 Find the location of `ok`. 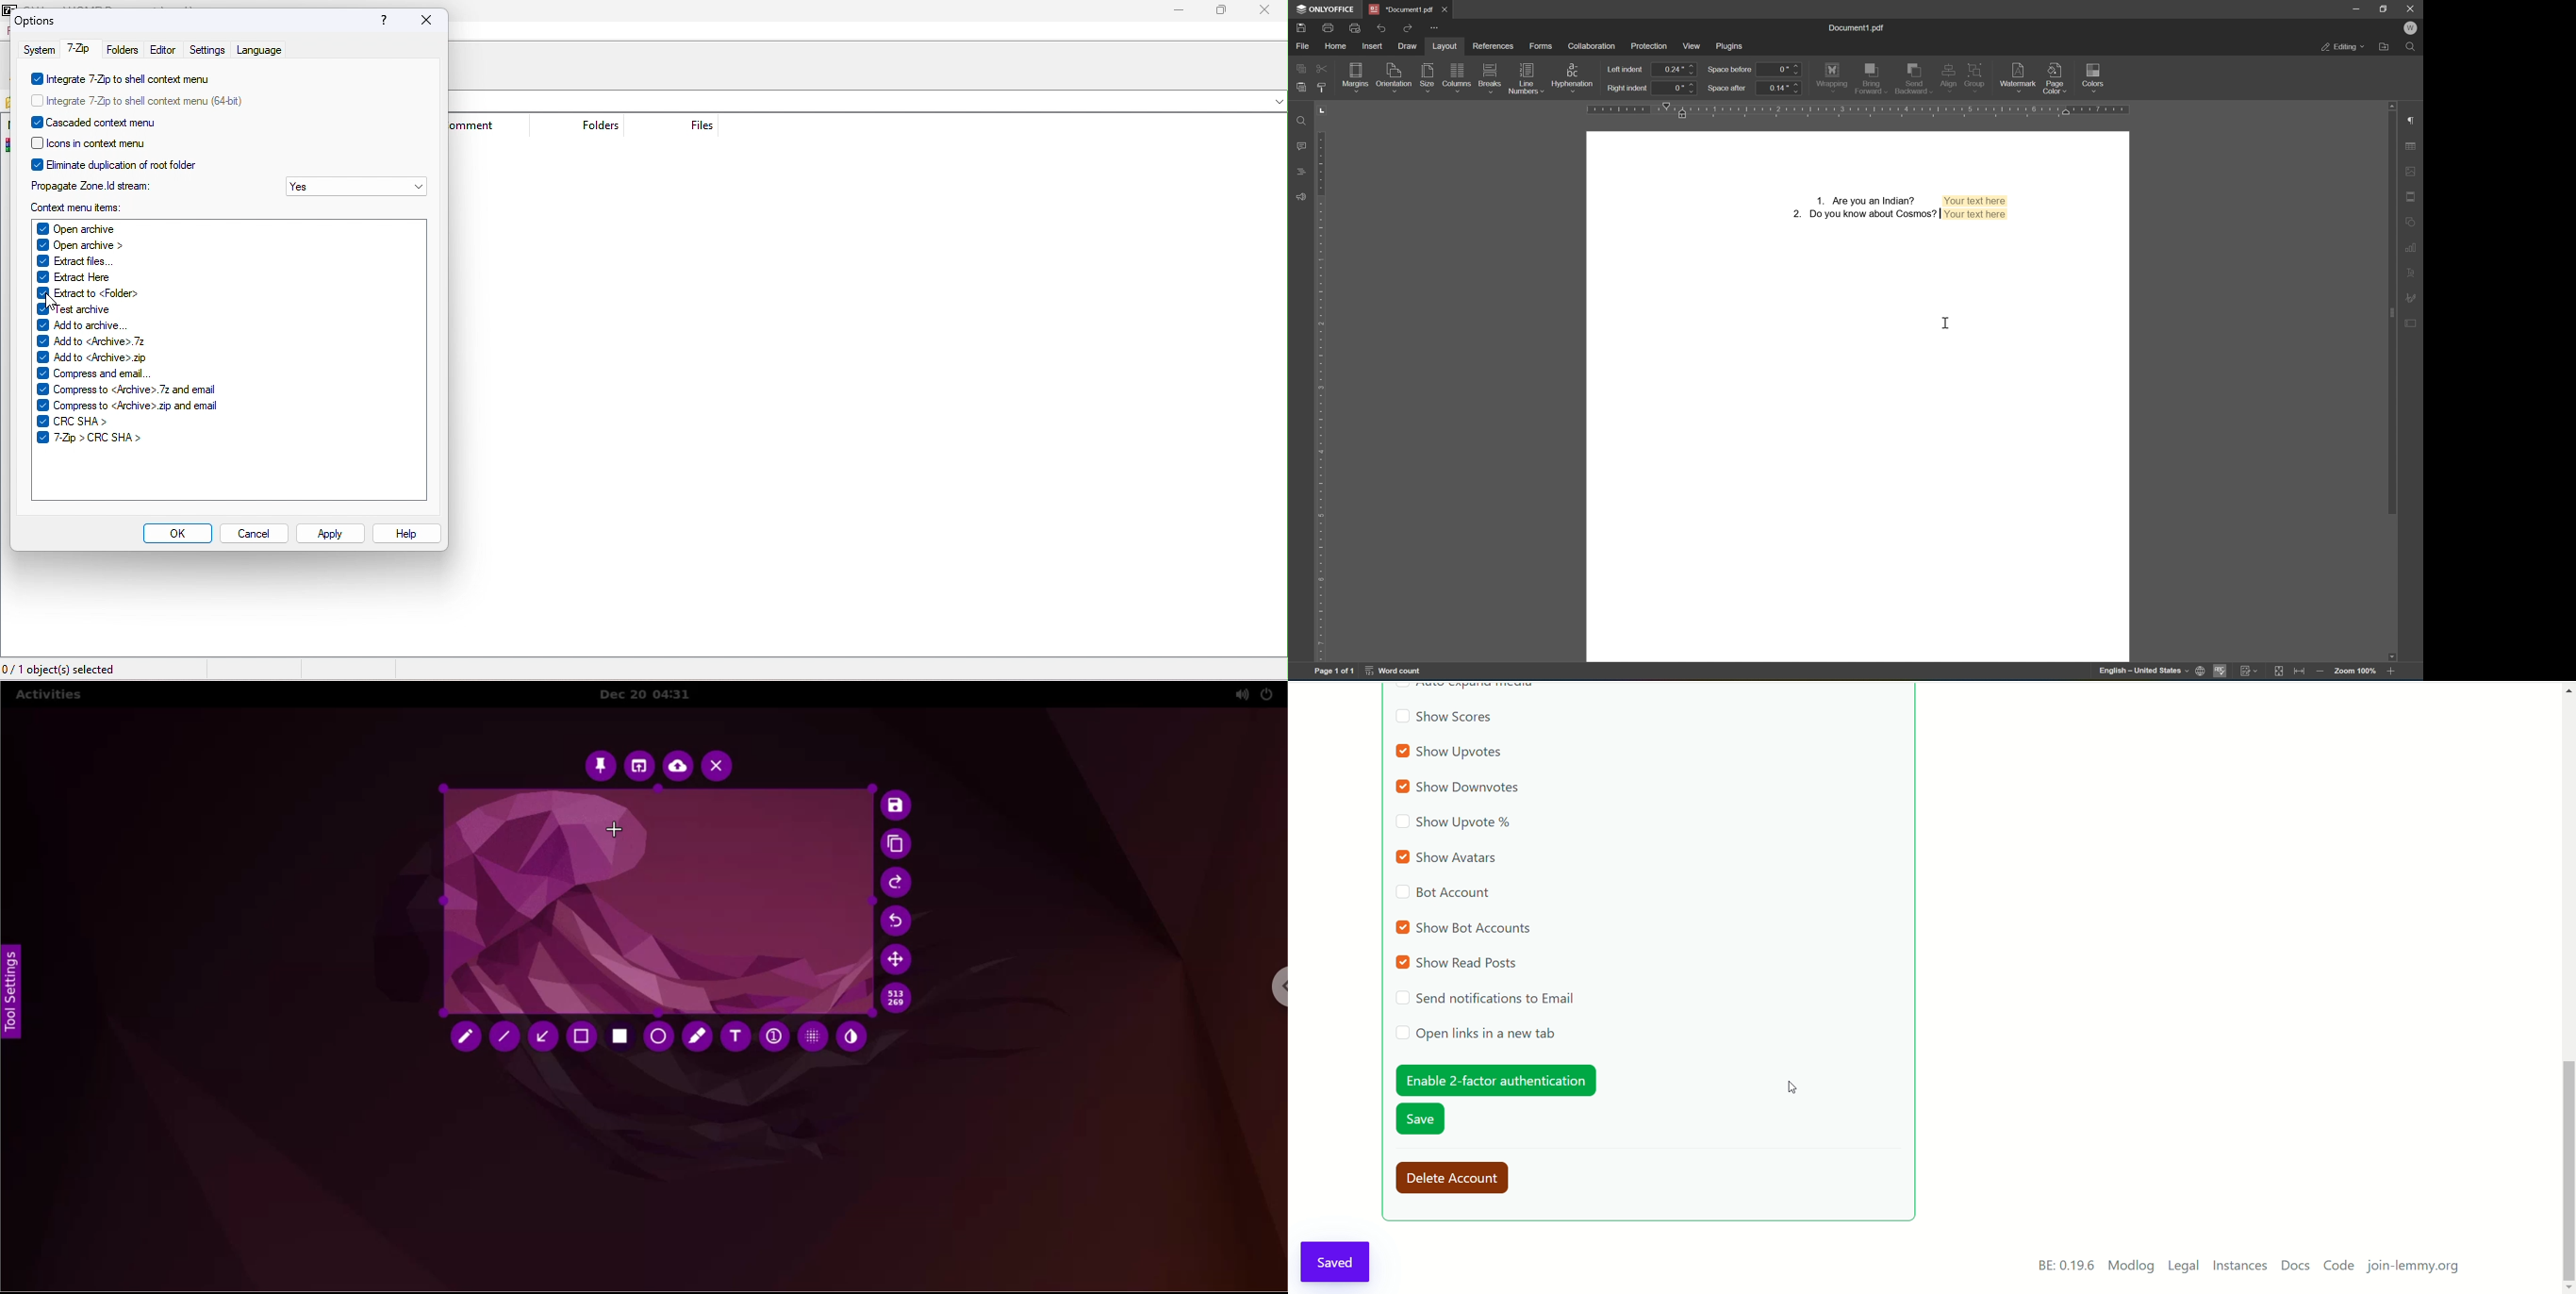

ok is located at coordinates (177, 534).